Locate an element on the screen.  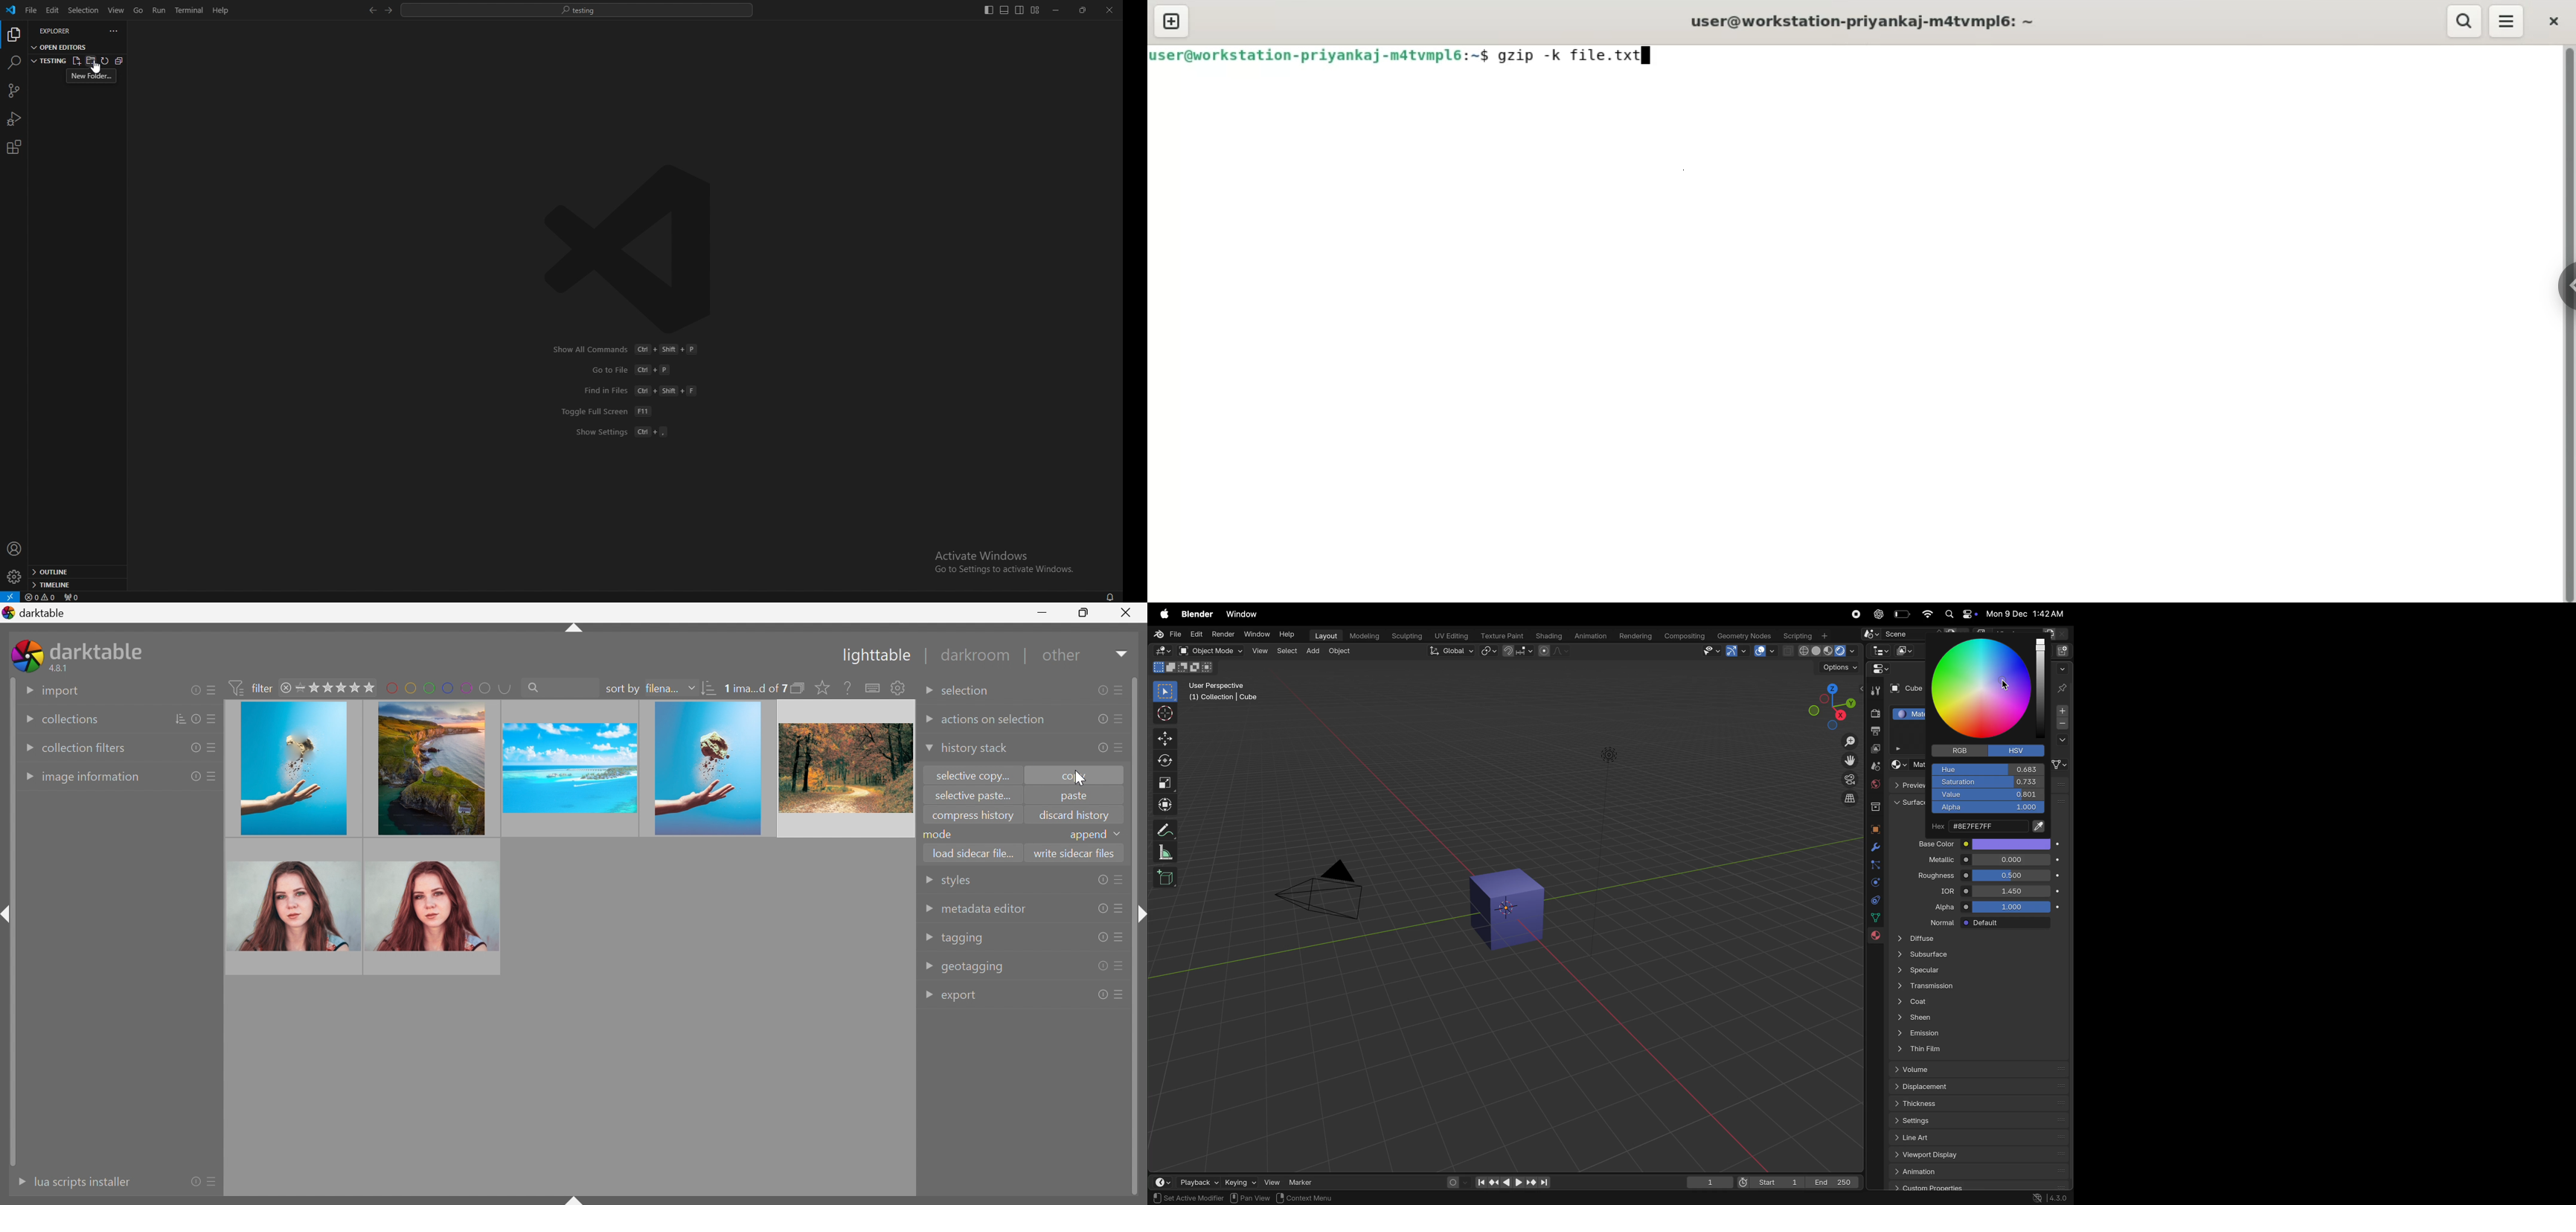
0 ima...d of 7 is located at coordinates (755, 689).